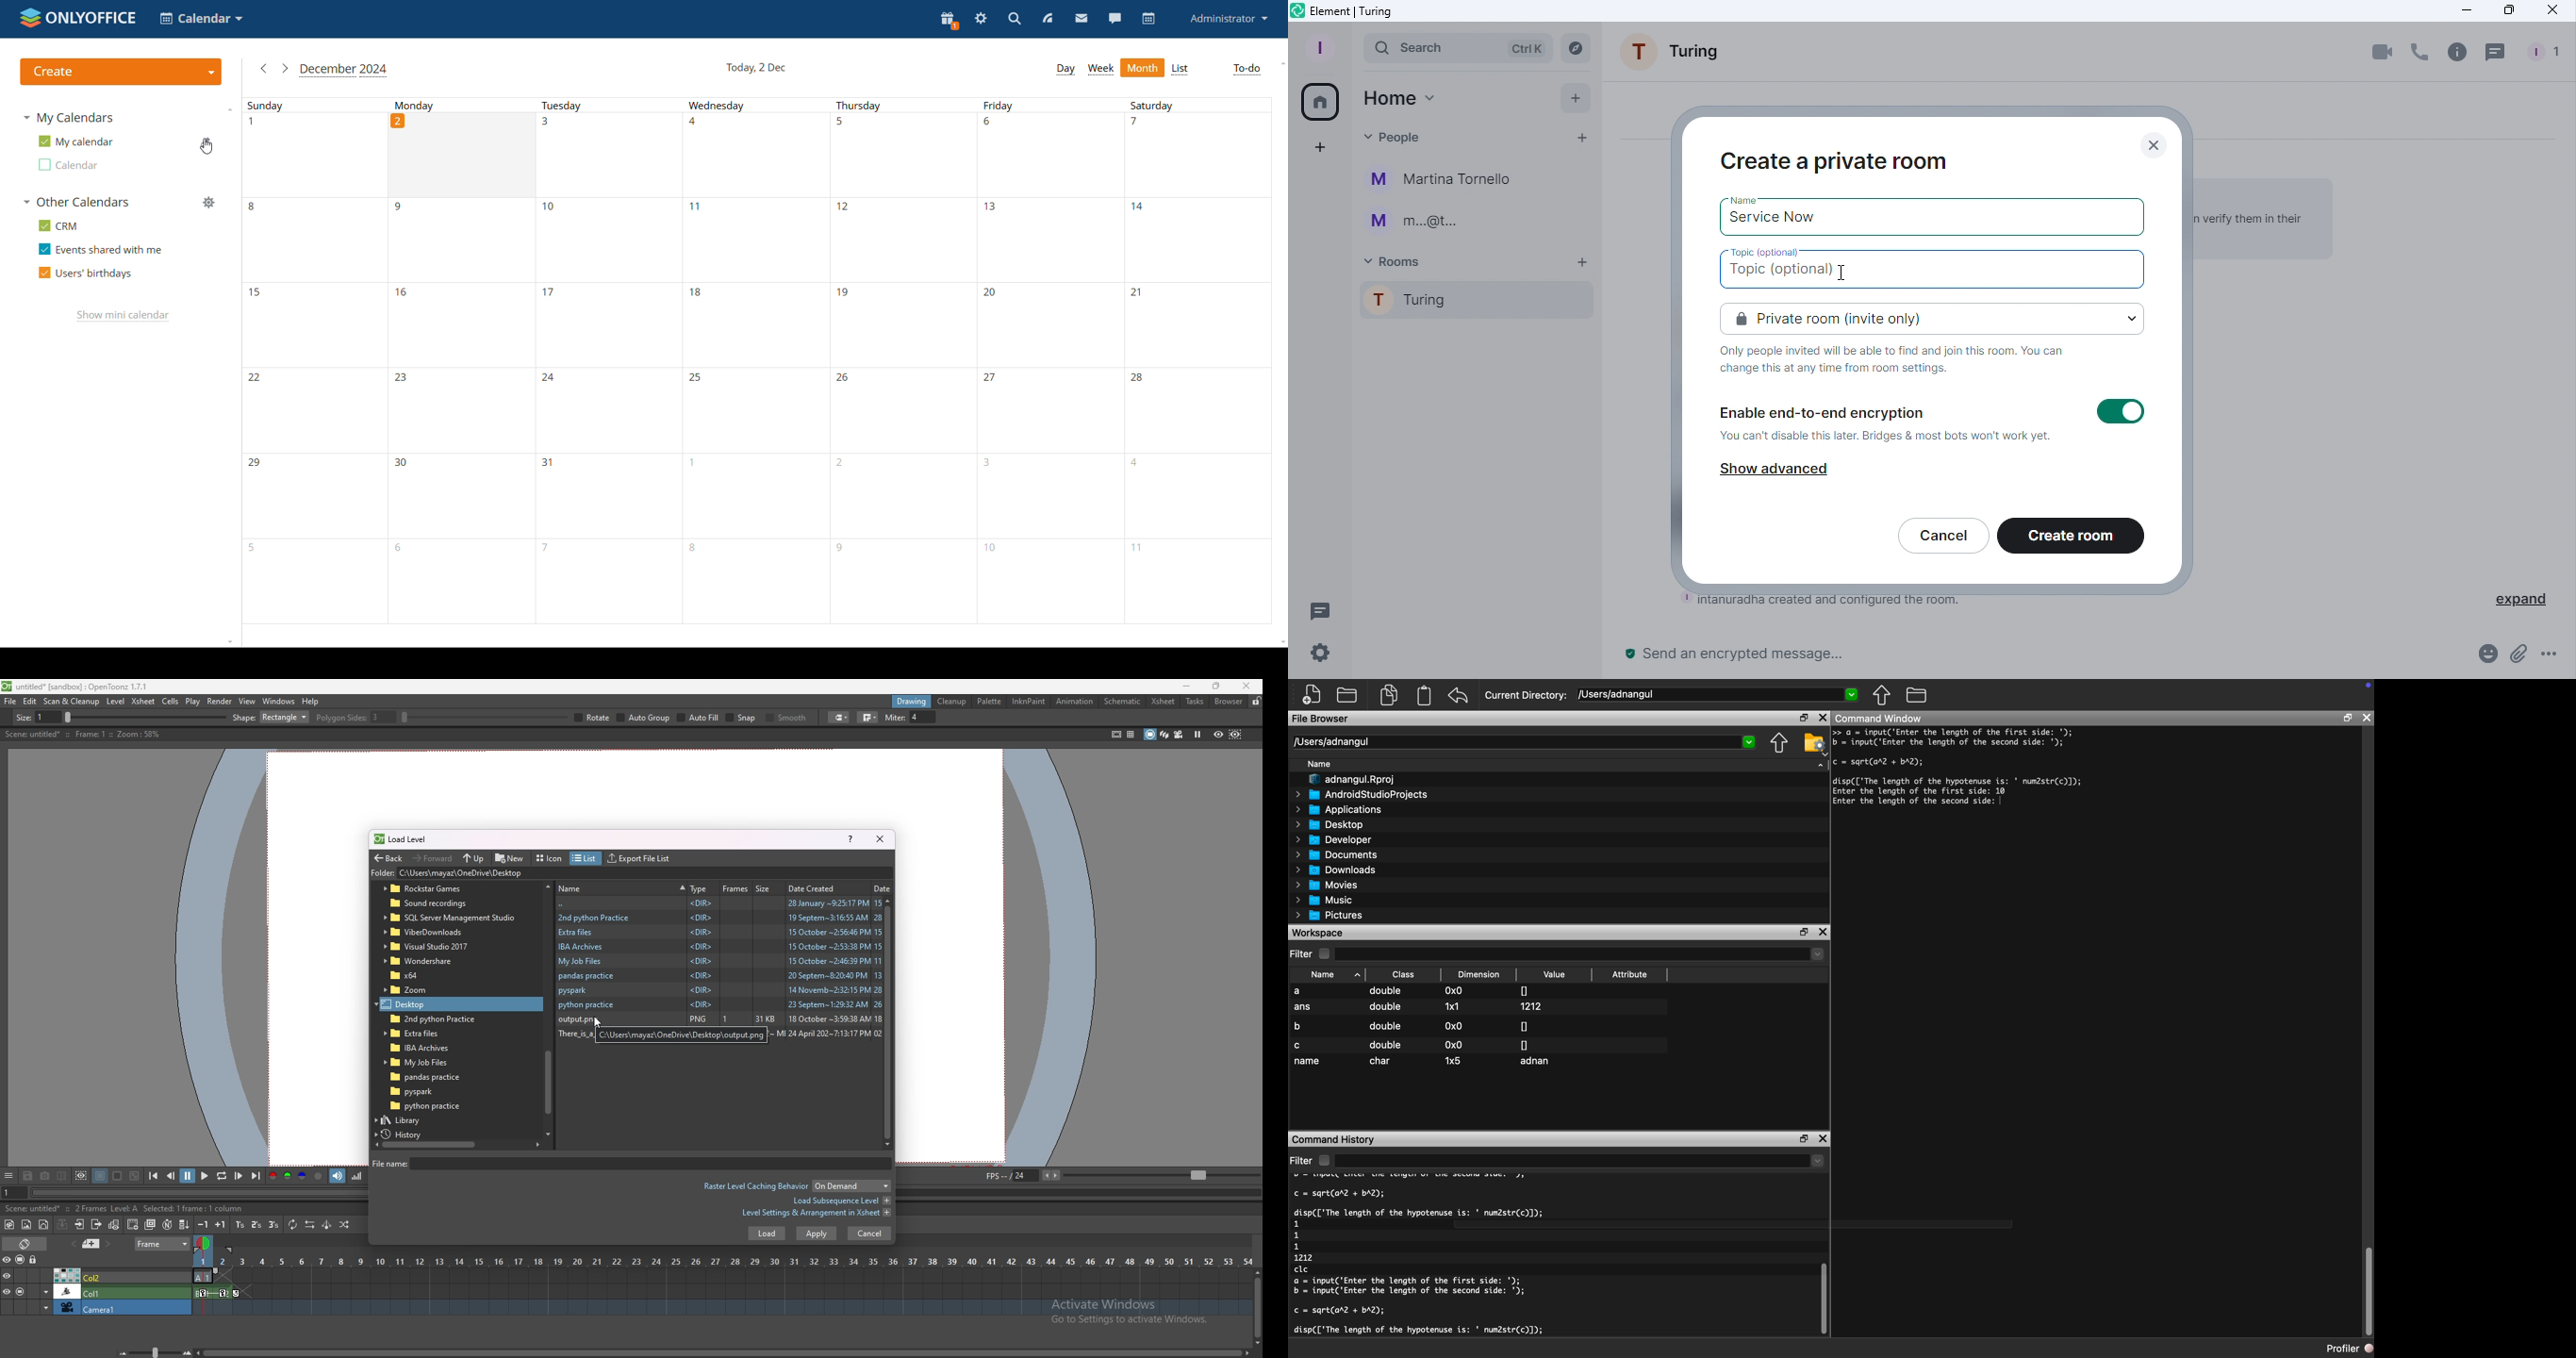  I want to click on m...@t.., so click(1411, 222).